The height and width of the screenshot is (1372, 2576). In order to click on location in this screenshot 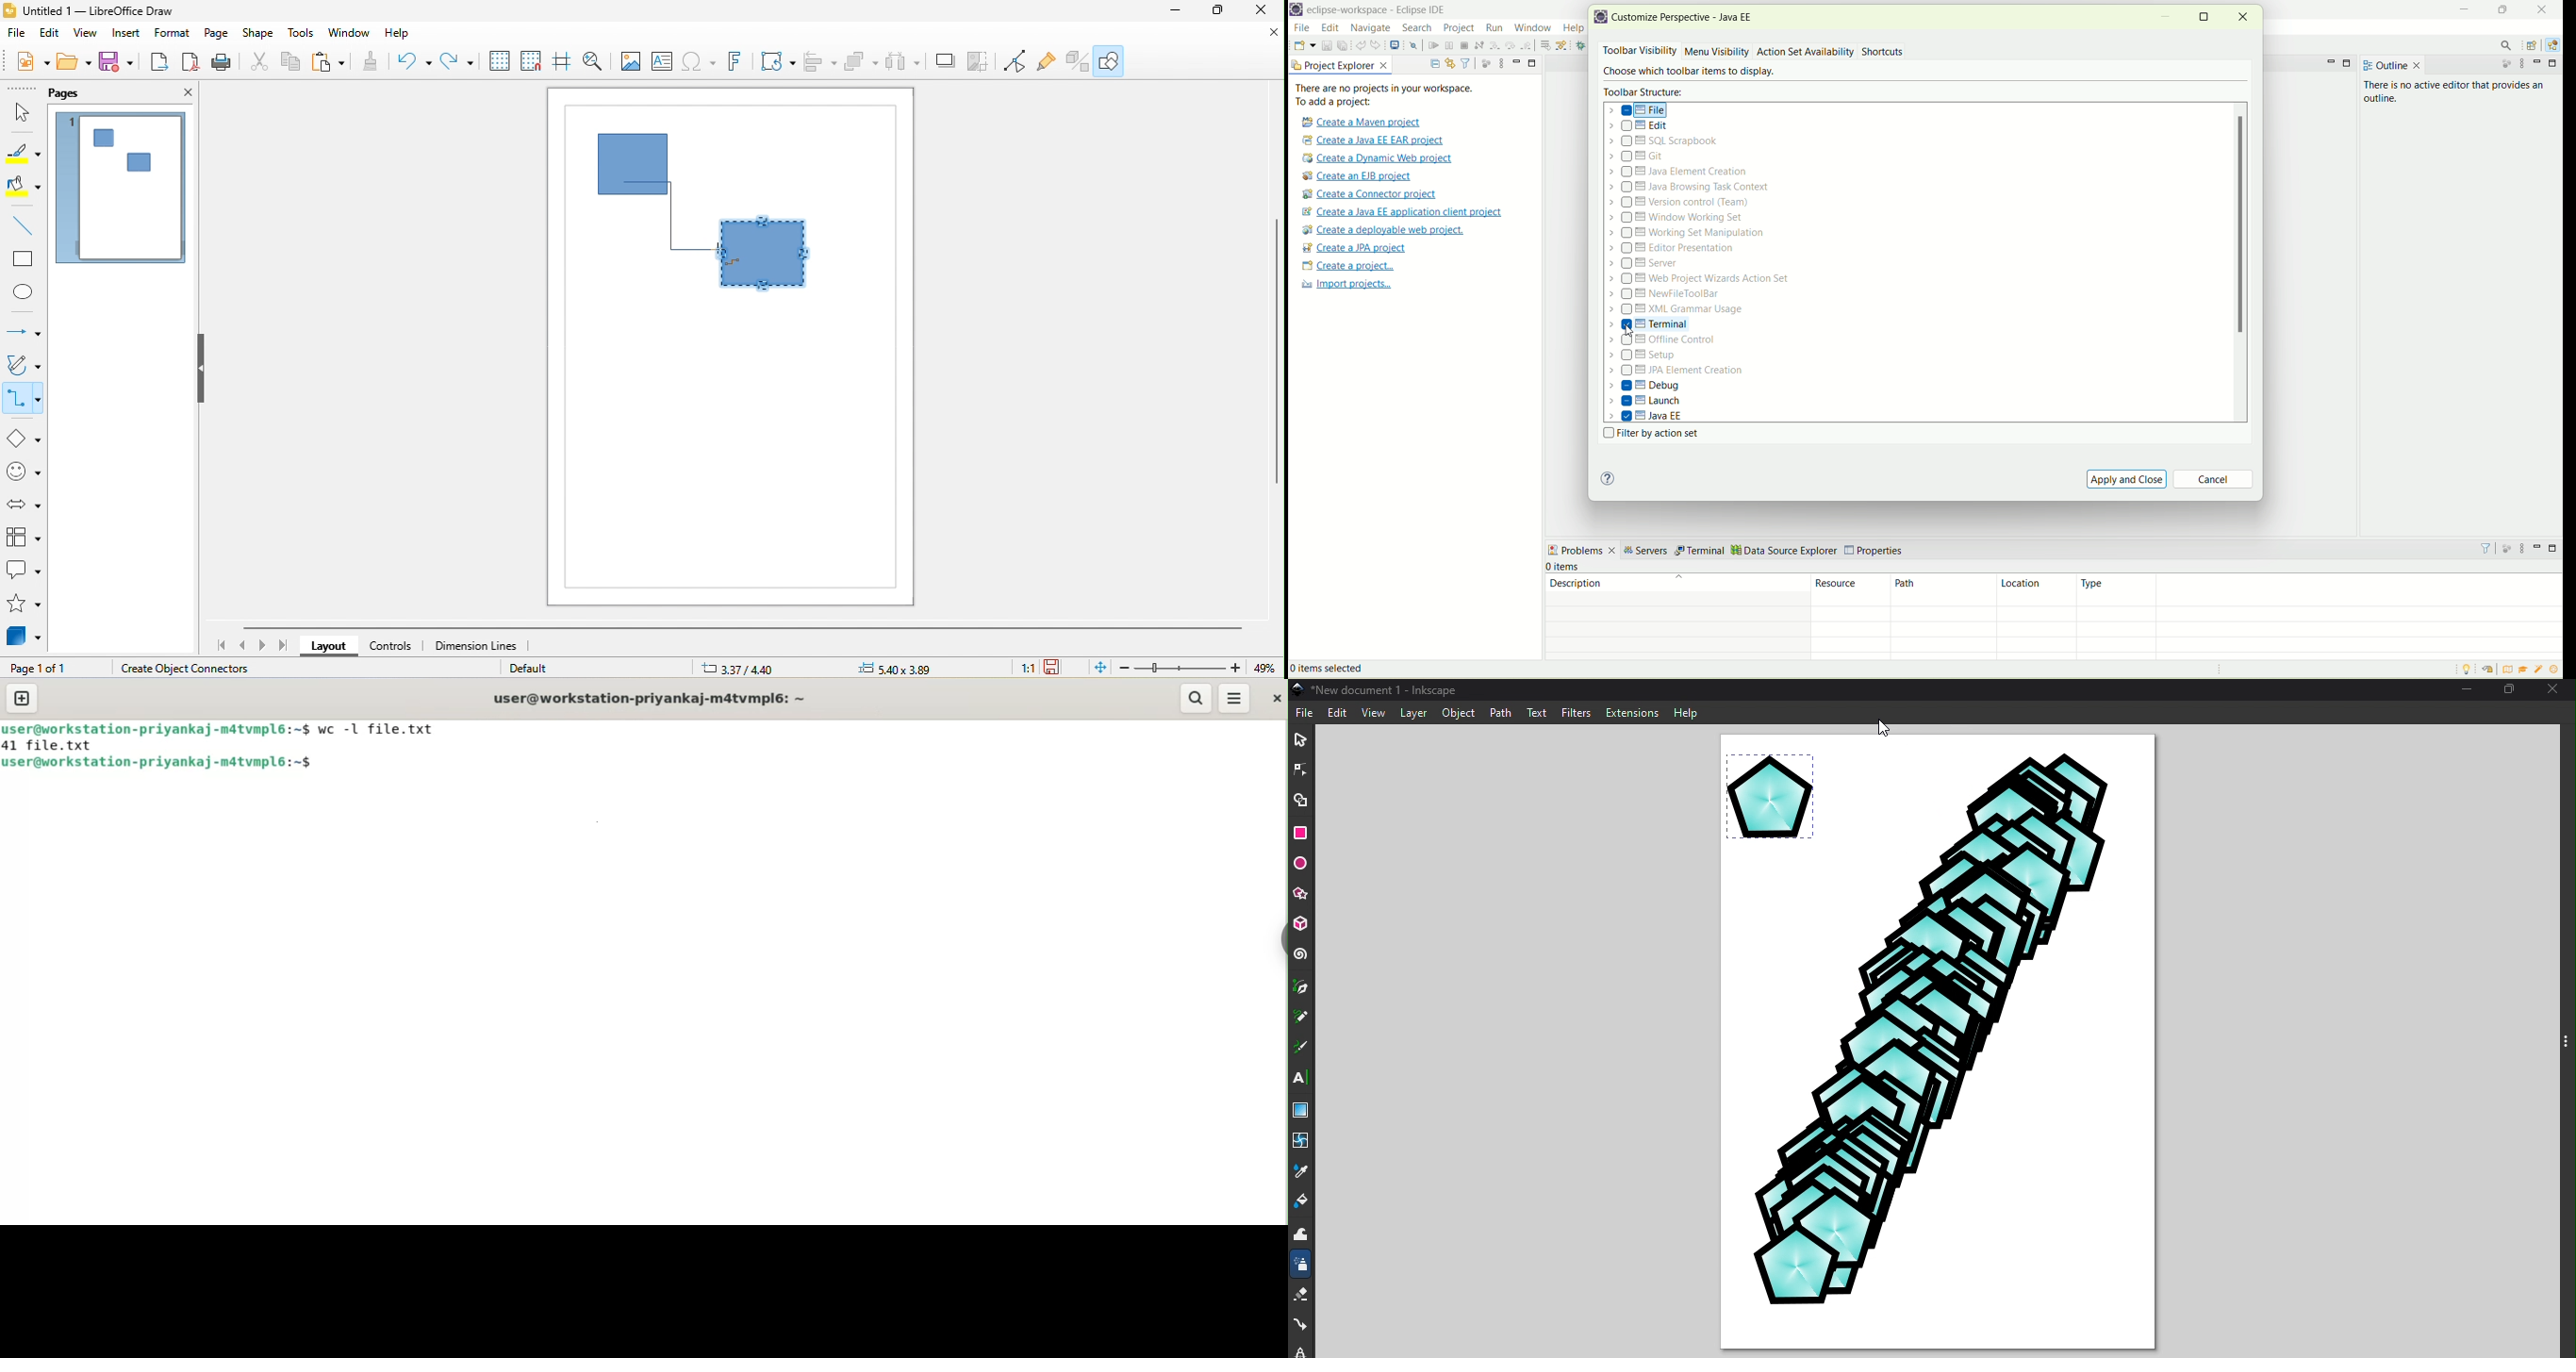, I will do `click(2037, 591)`.